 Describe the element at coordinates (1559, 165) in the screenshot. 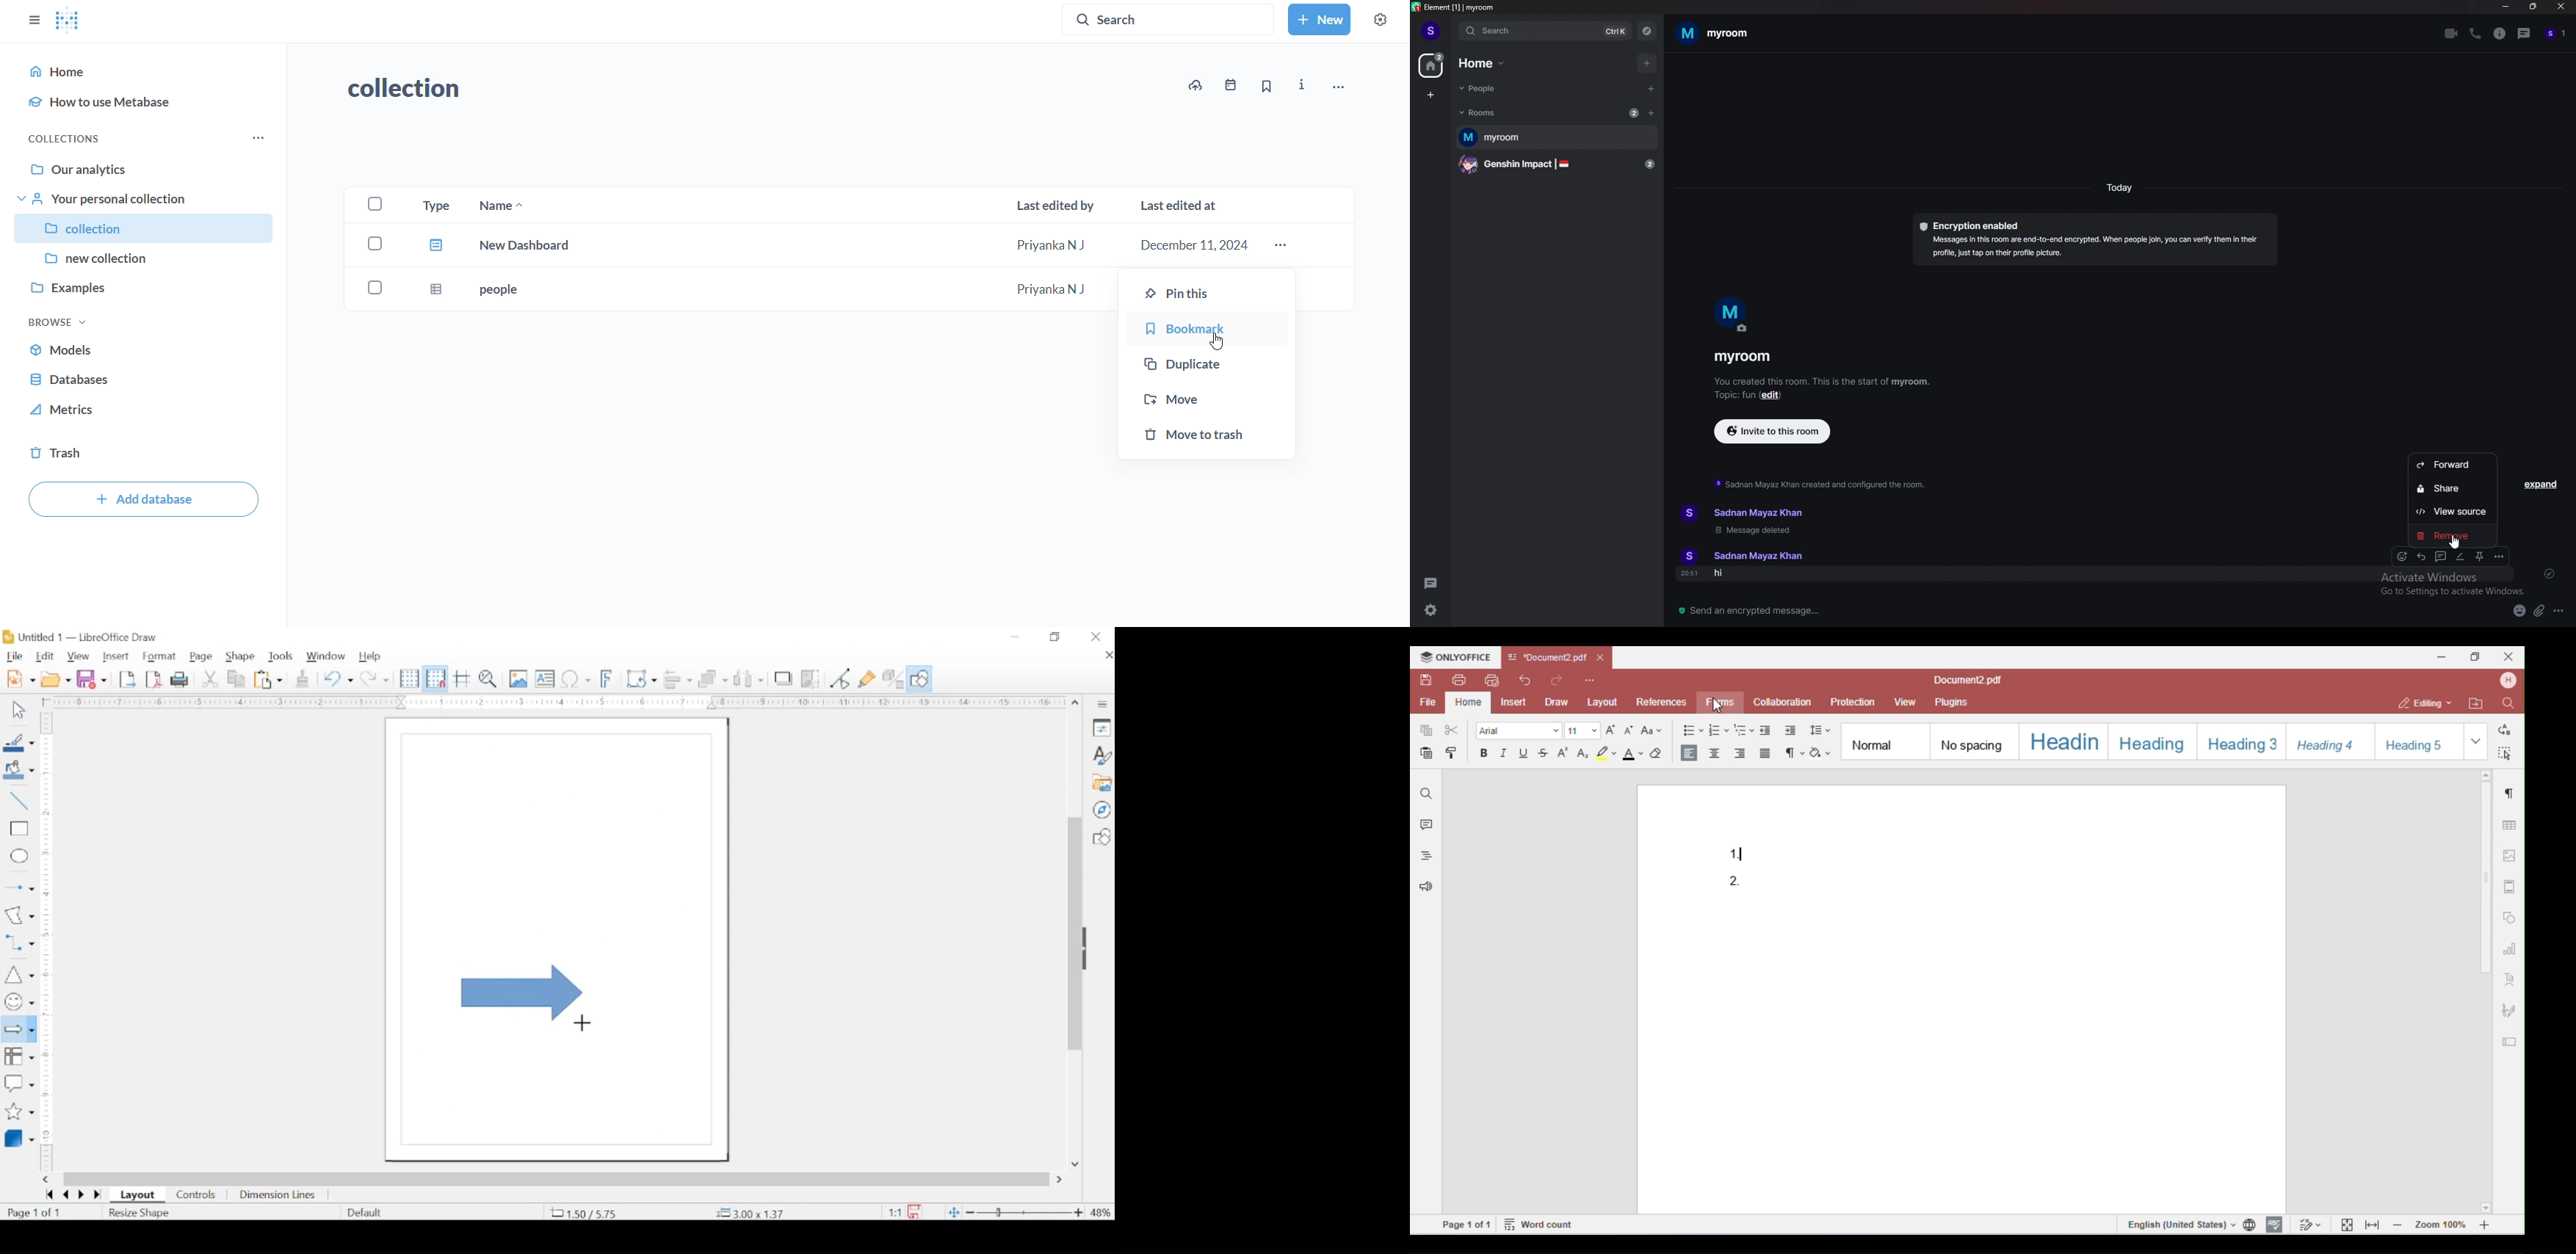

I see `genshin impact |` at that location.